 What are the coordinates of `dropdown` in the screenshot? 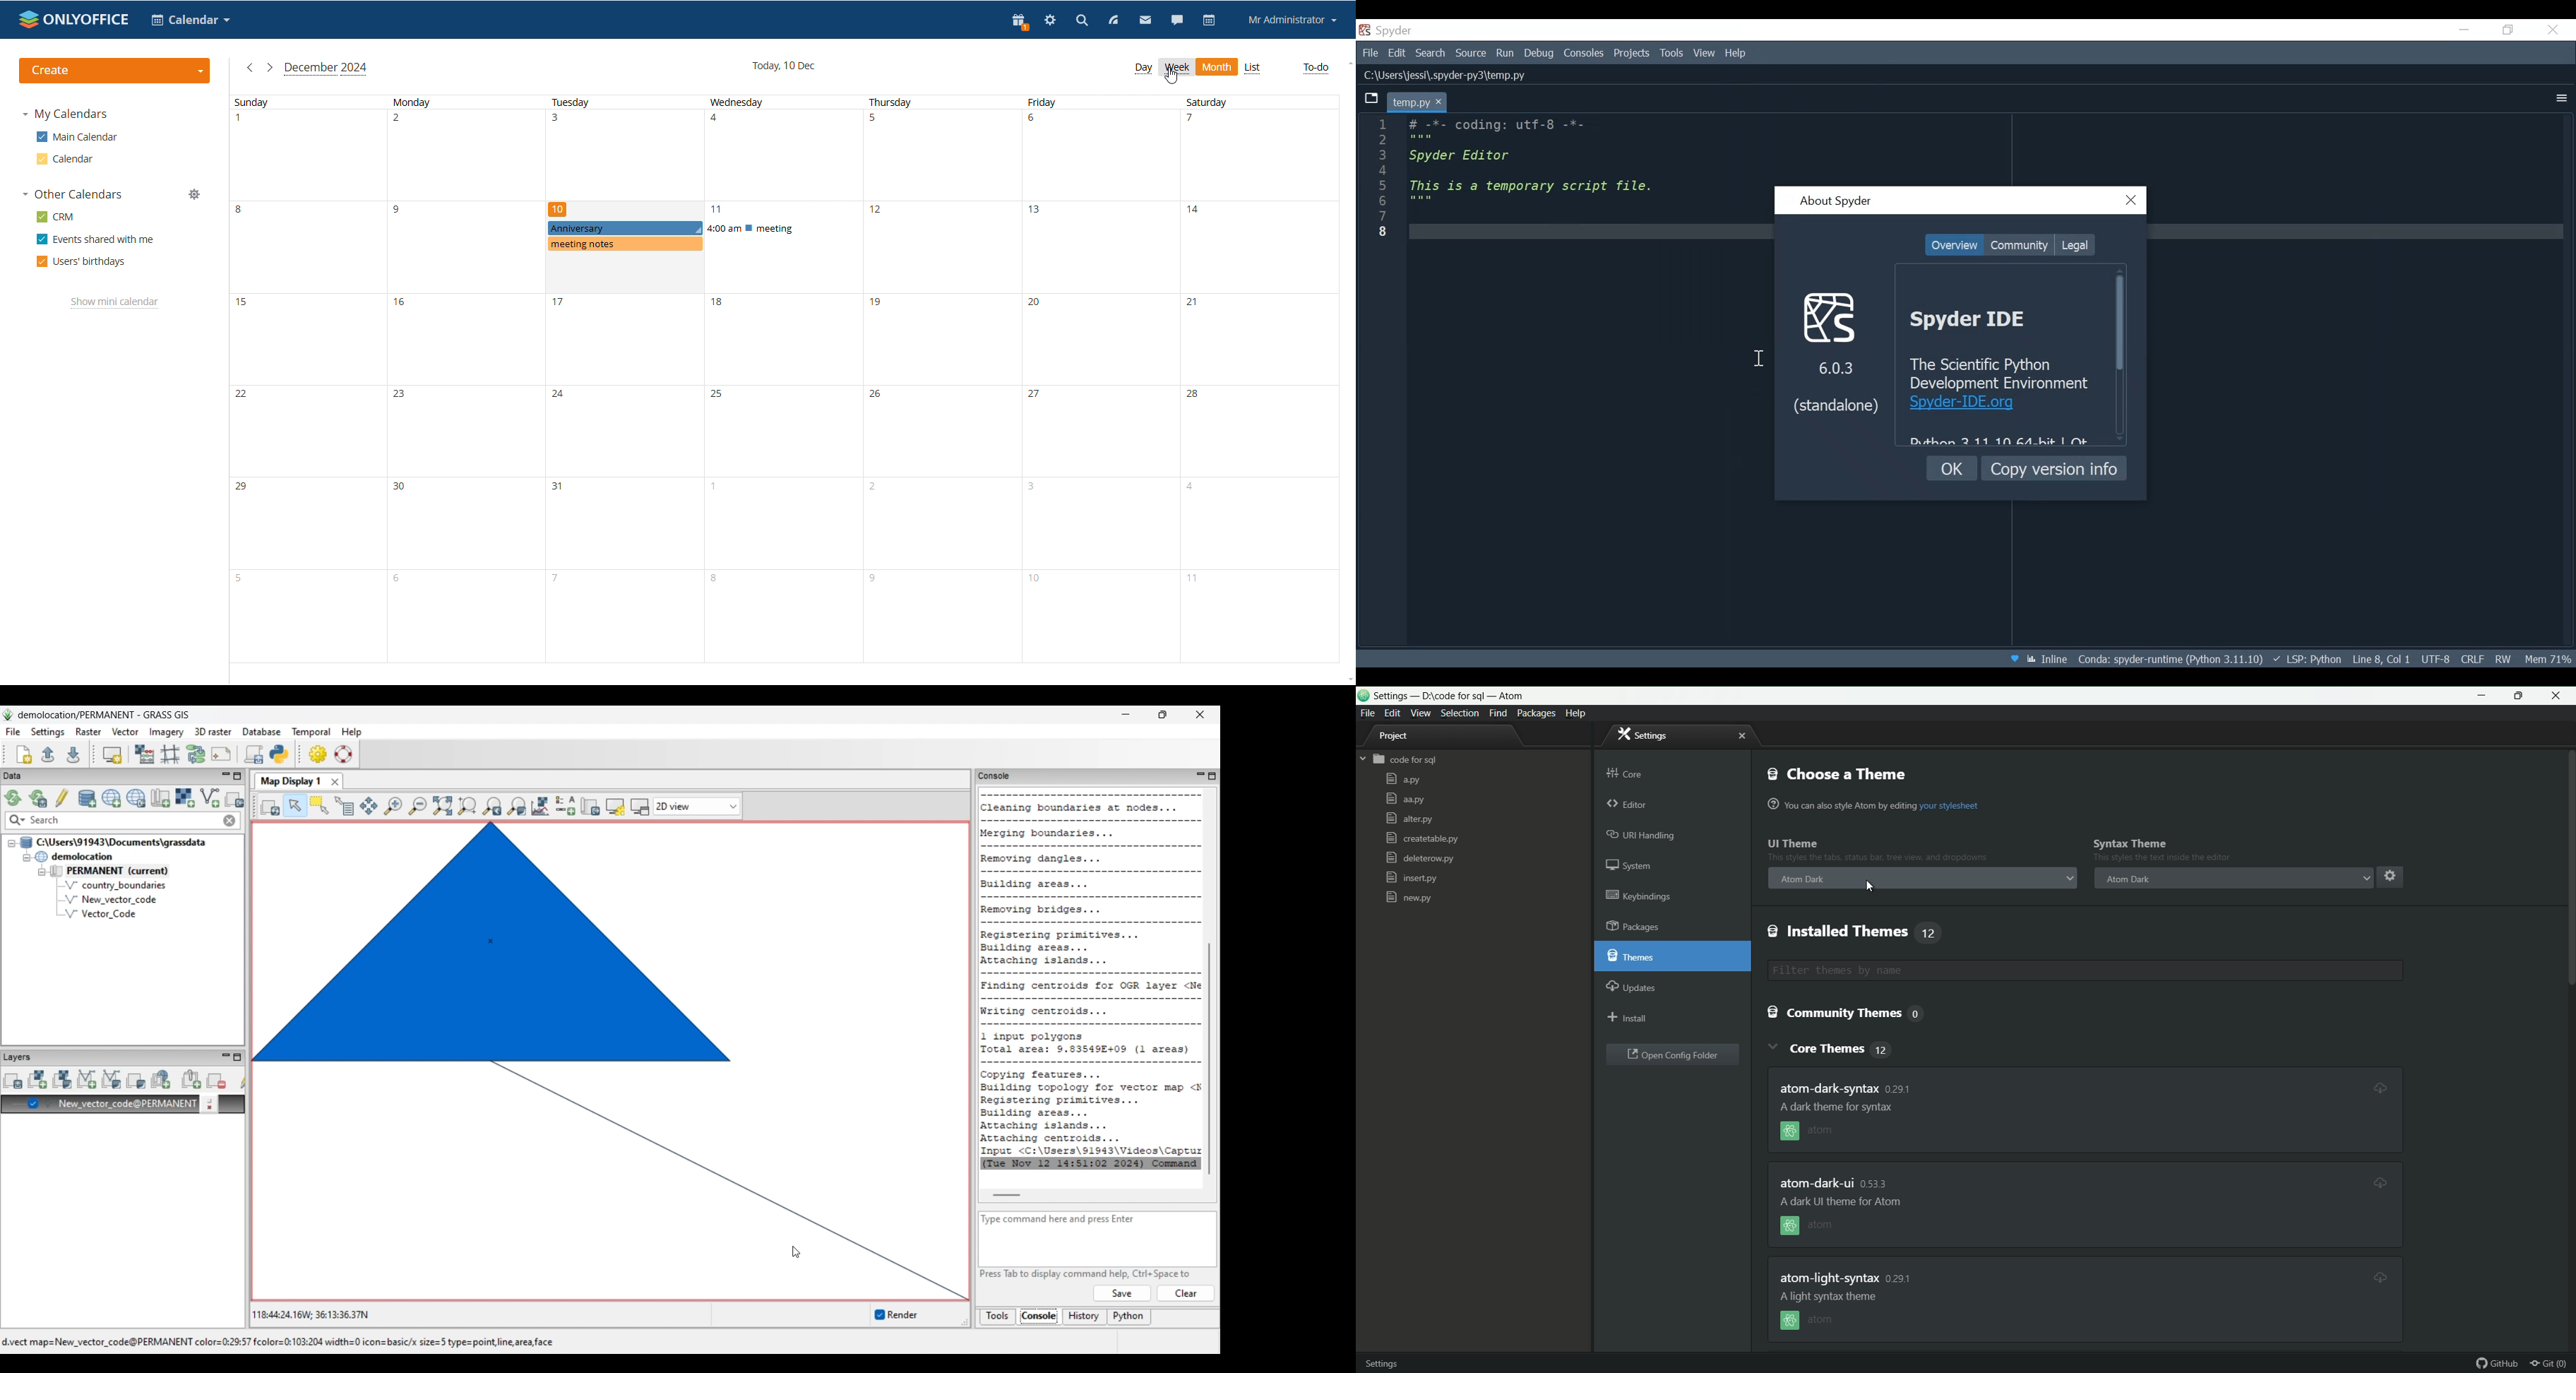 It's located at (2069, 880).